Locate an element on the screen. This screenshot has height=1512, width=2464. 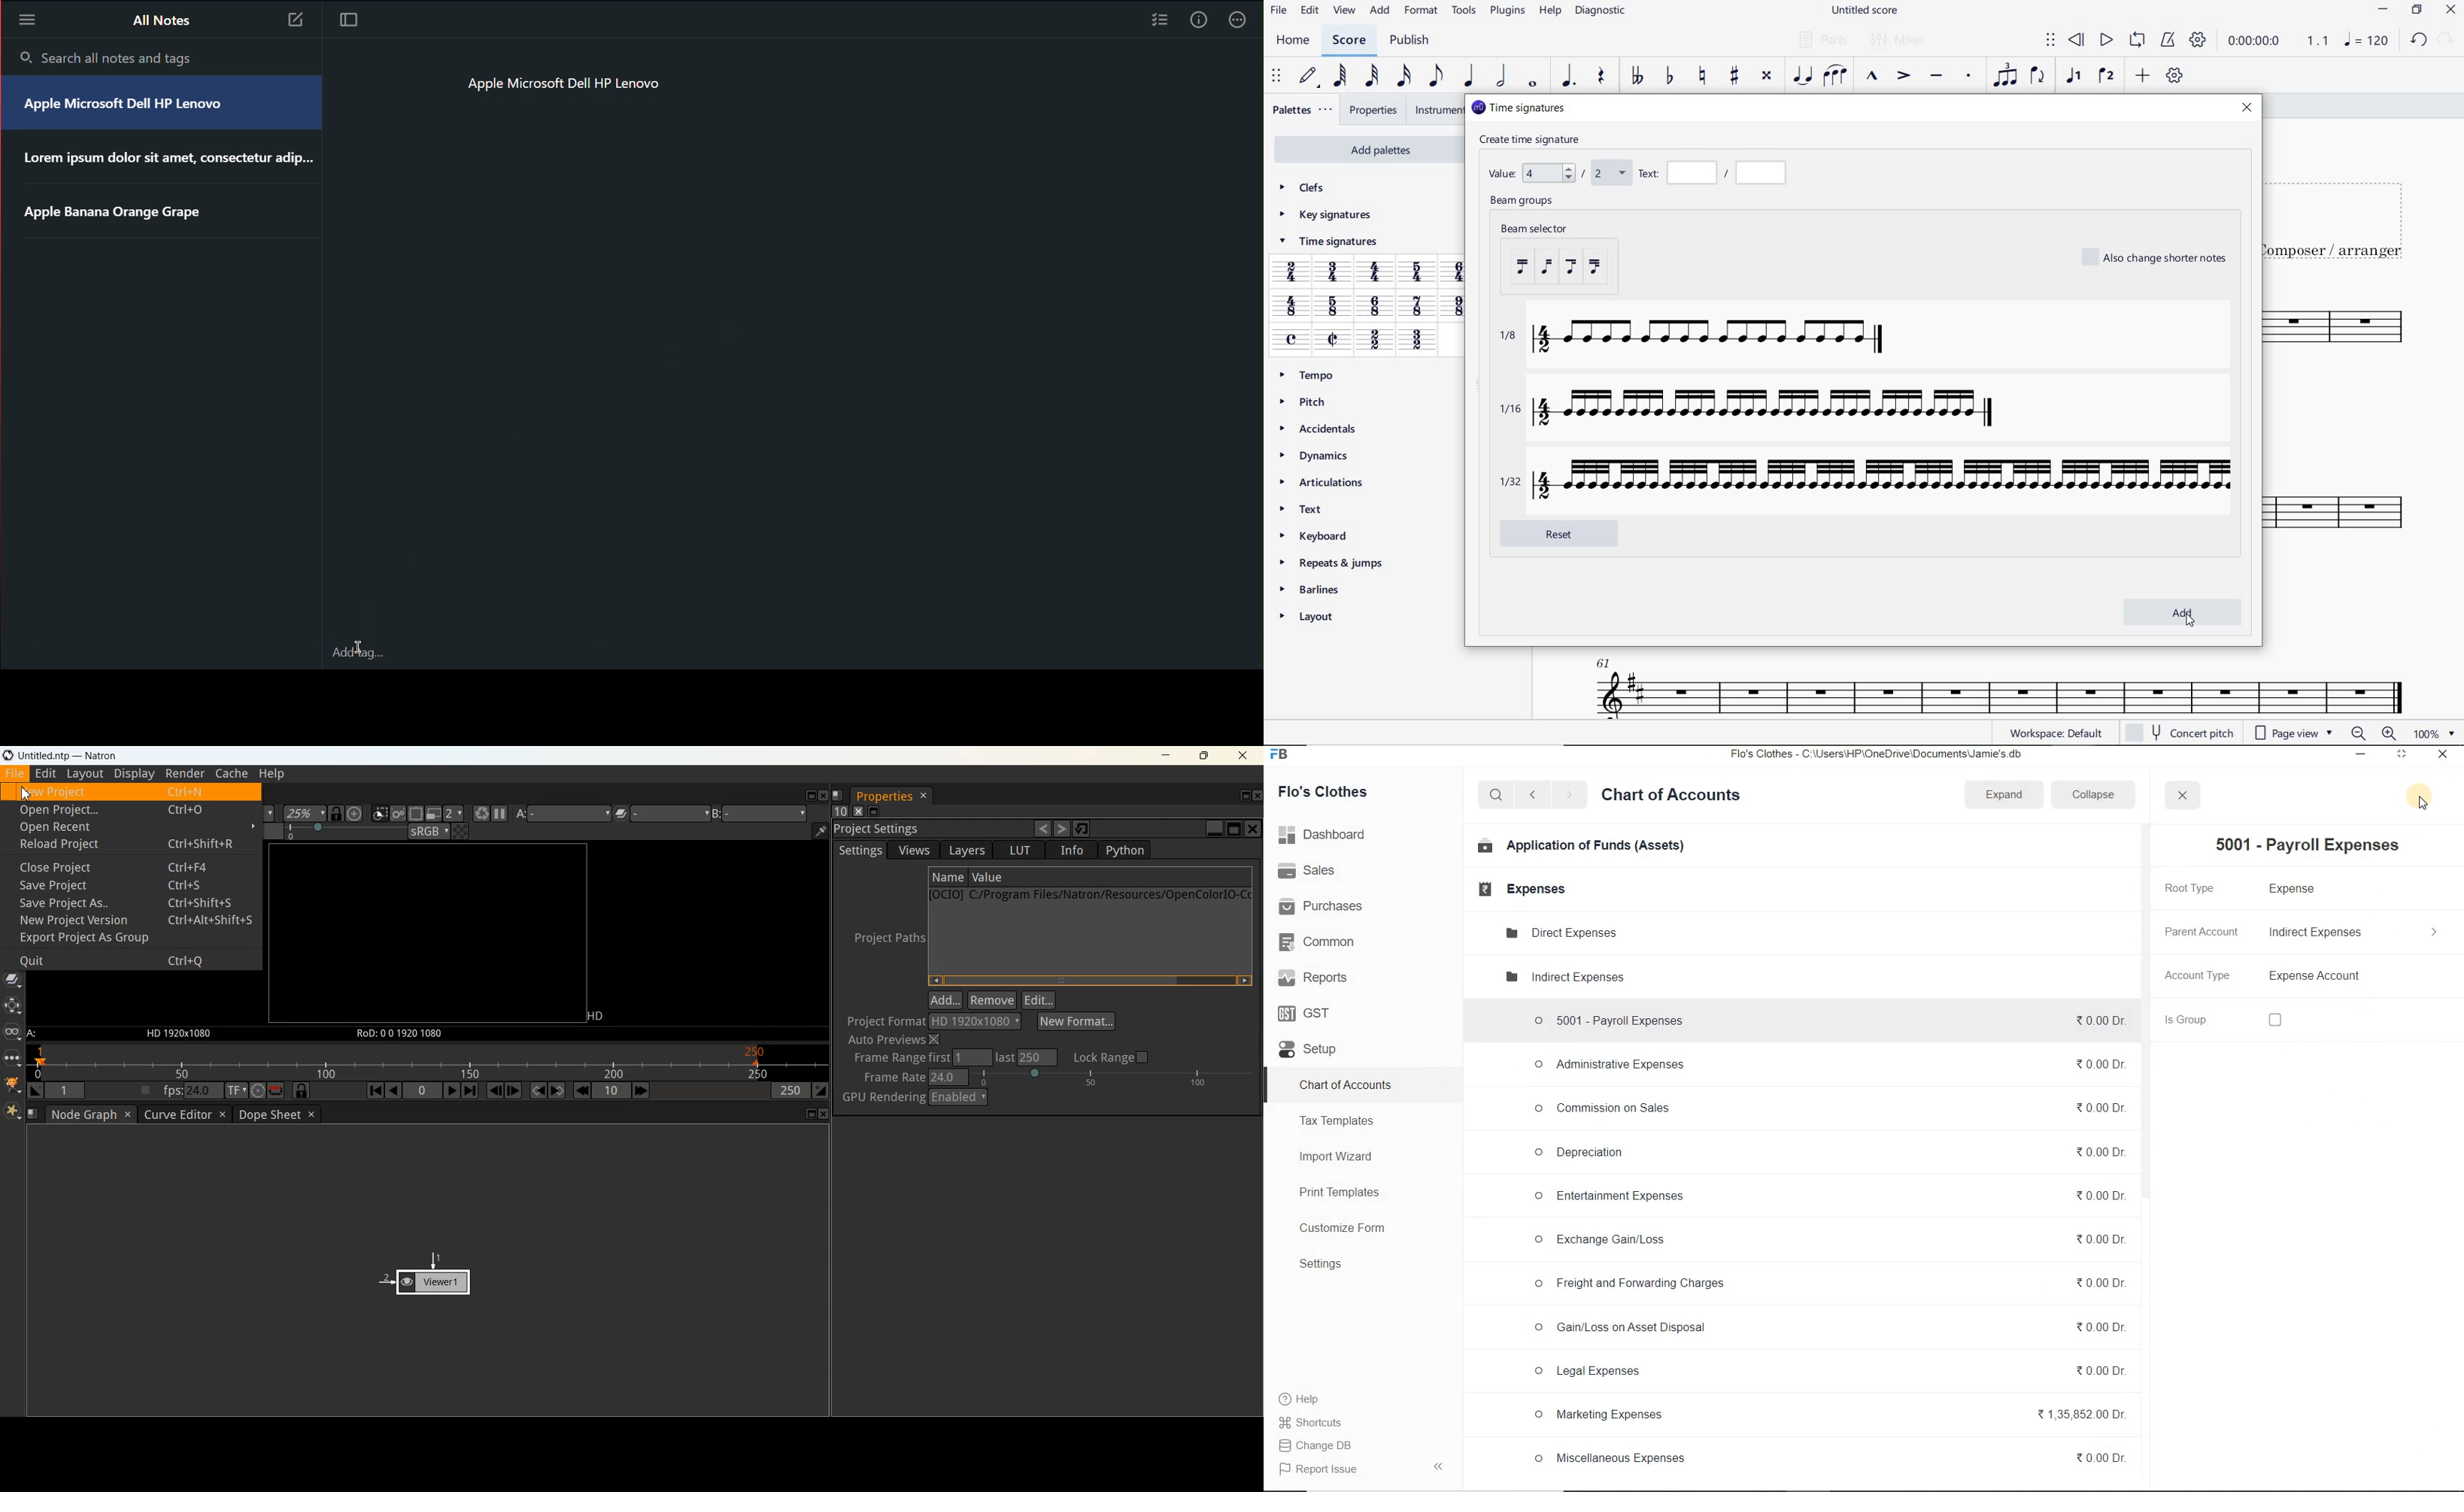
© Legal Expenses 0.00 Dr. is located at coordinates (1827, 1372).